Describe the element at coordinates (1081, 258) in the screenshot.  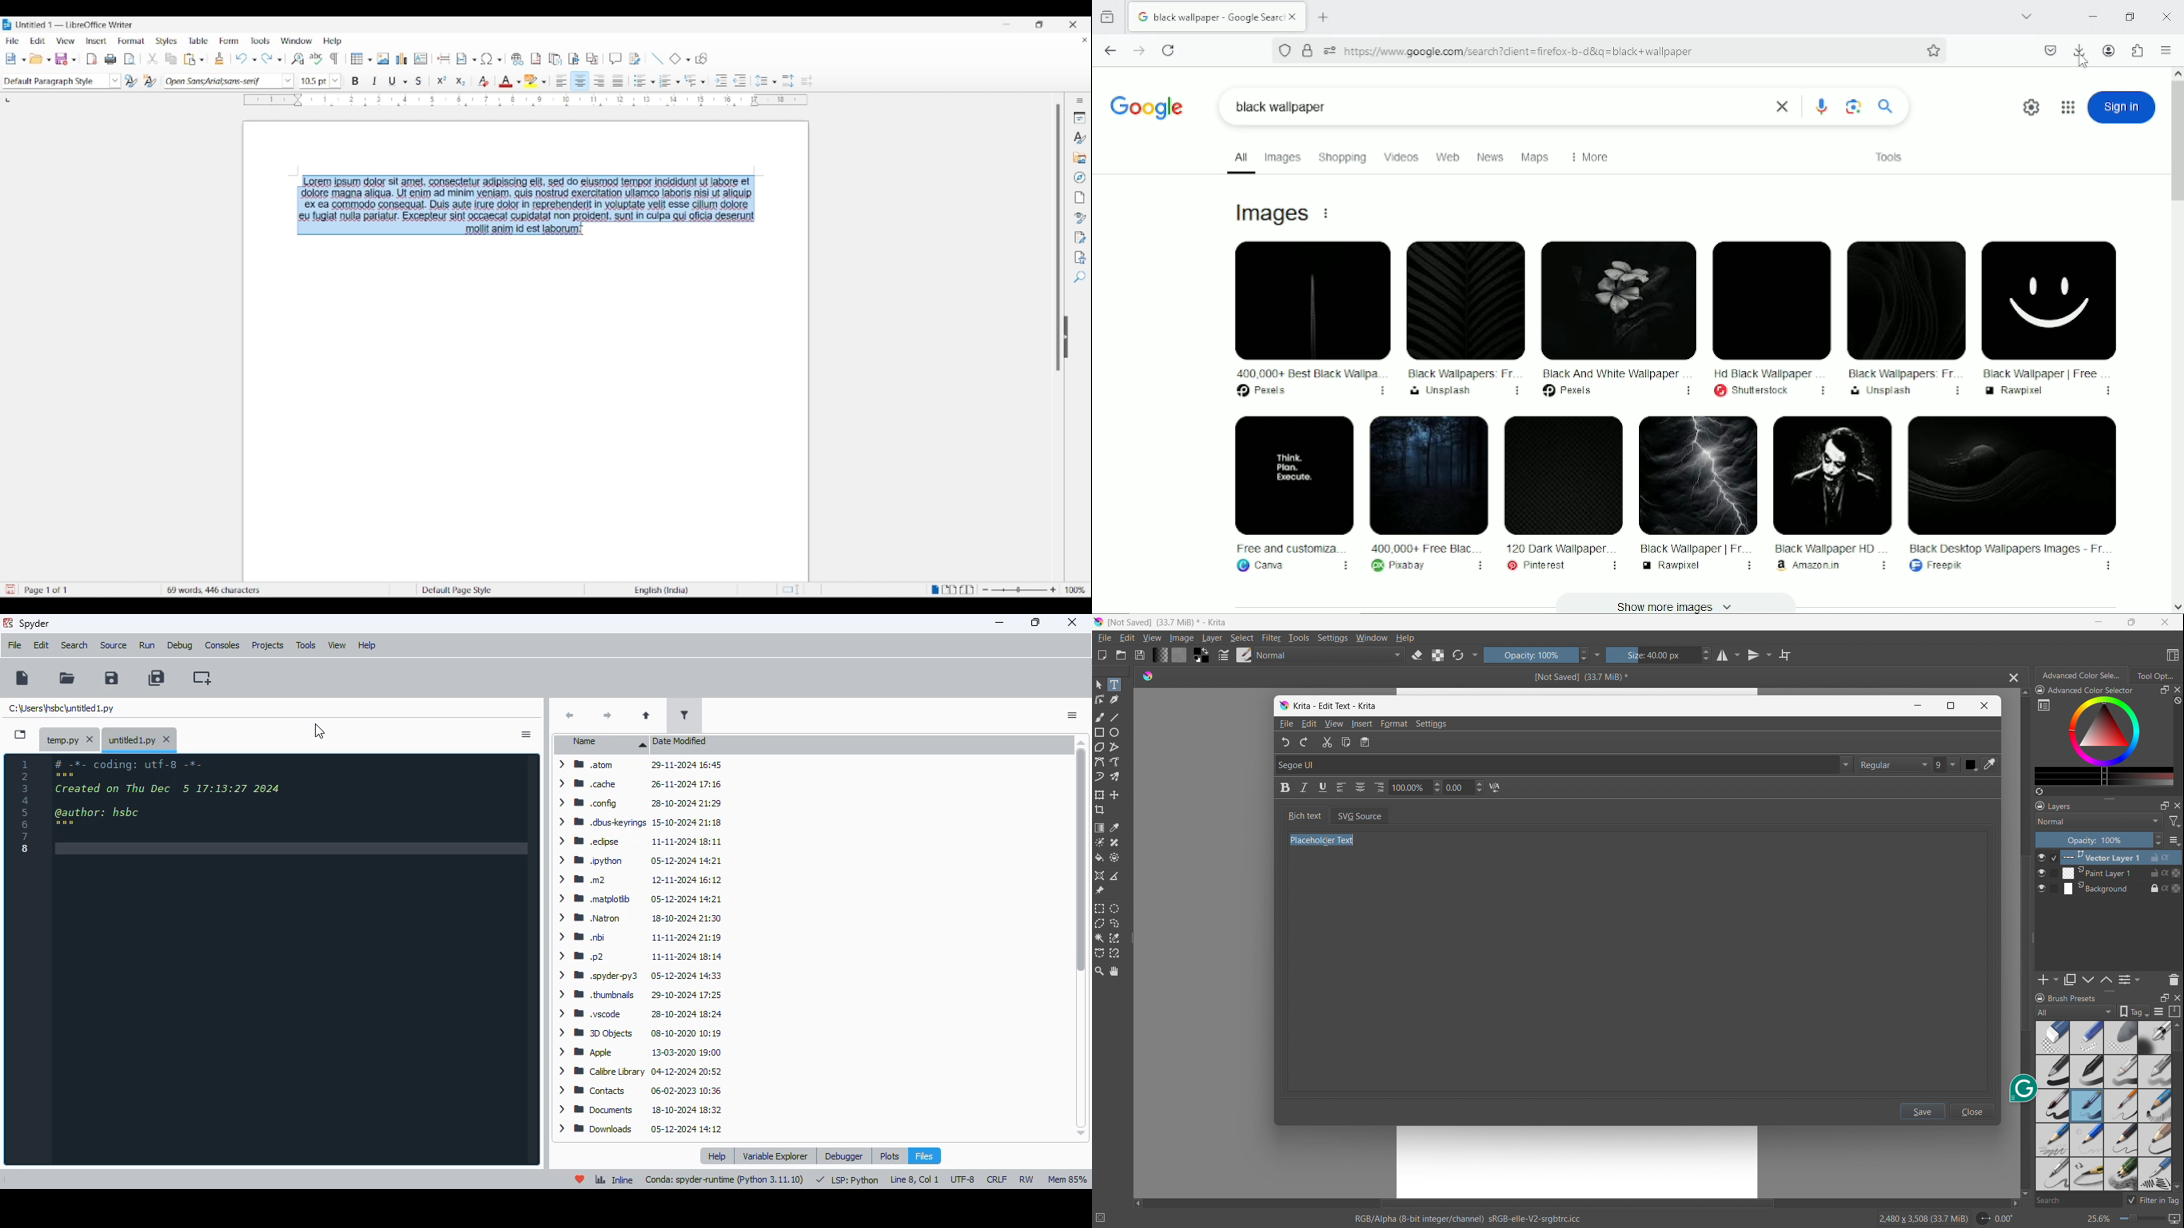
I see `Accessibility check` at that location.